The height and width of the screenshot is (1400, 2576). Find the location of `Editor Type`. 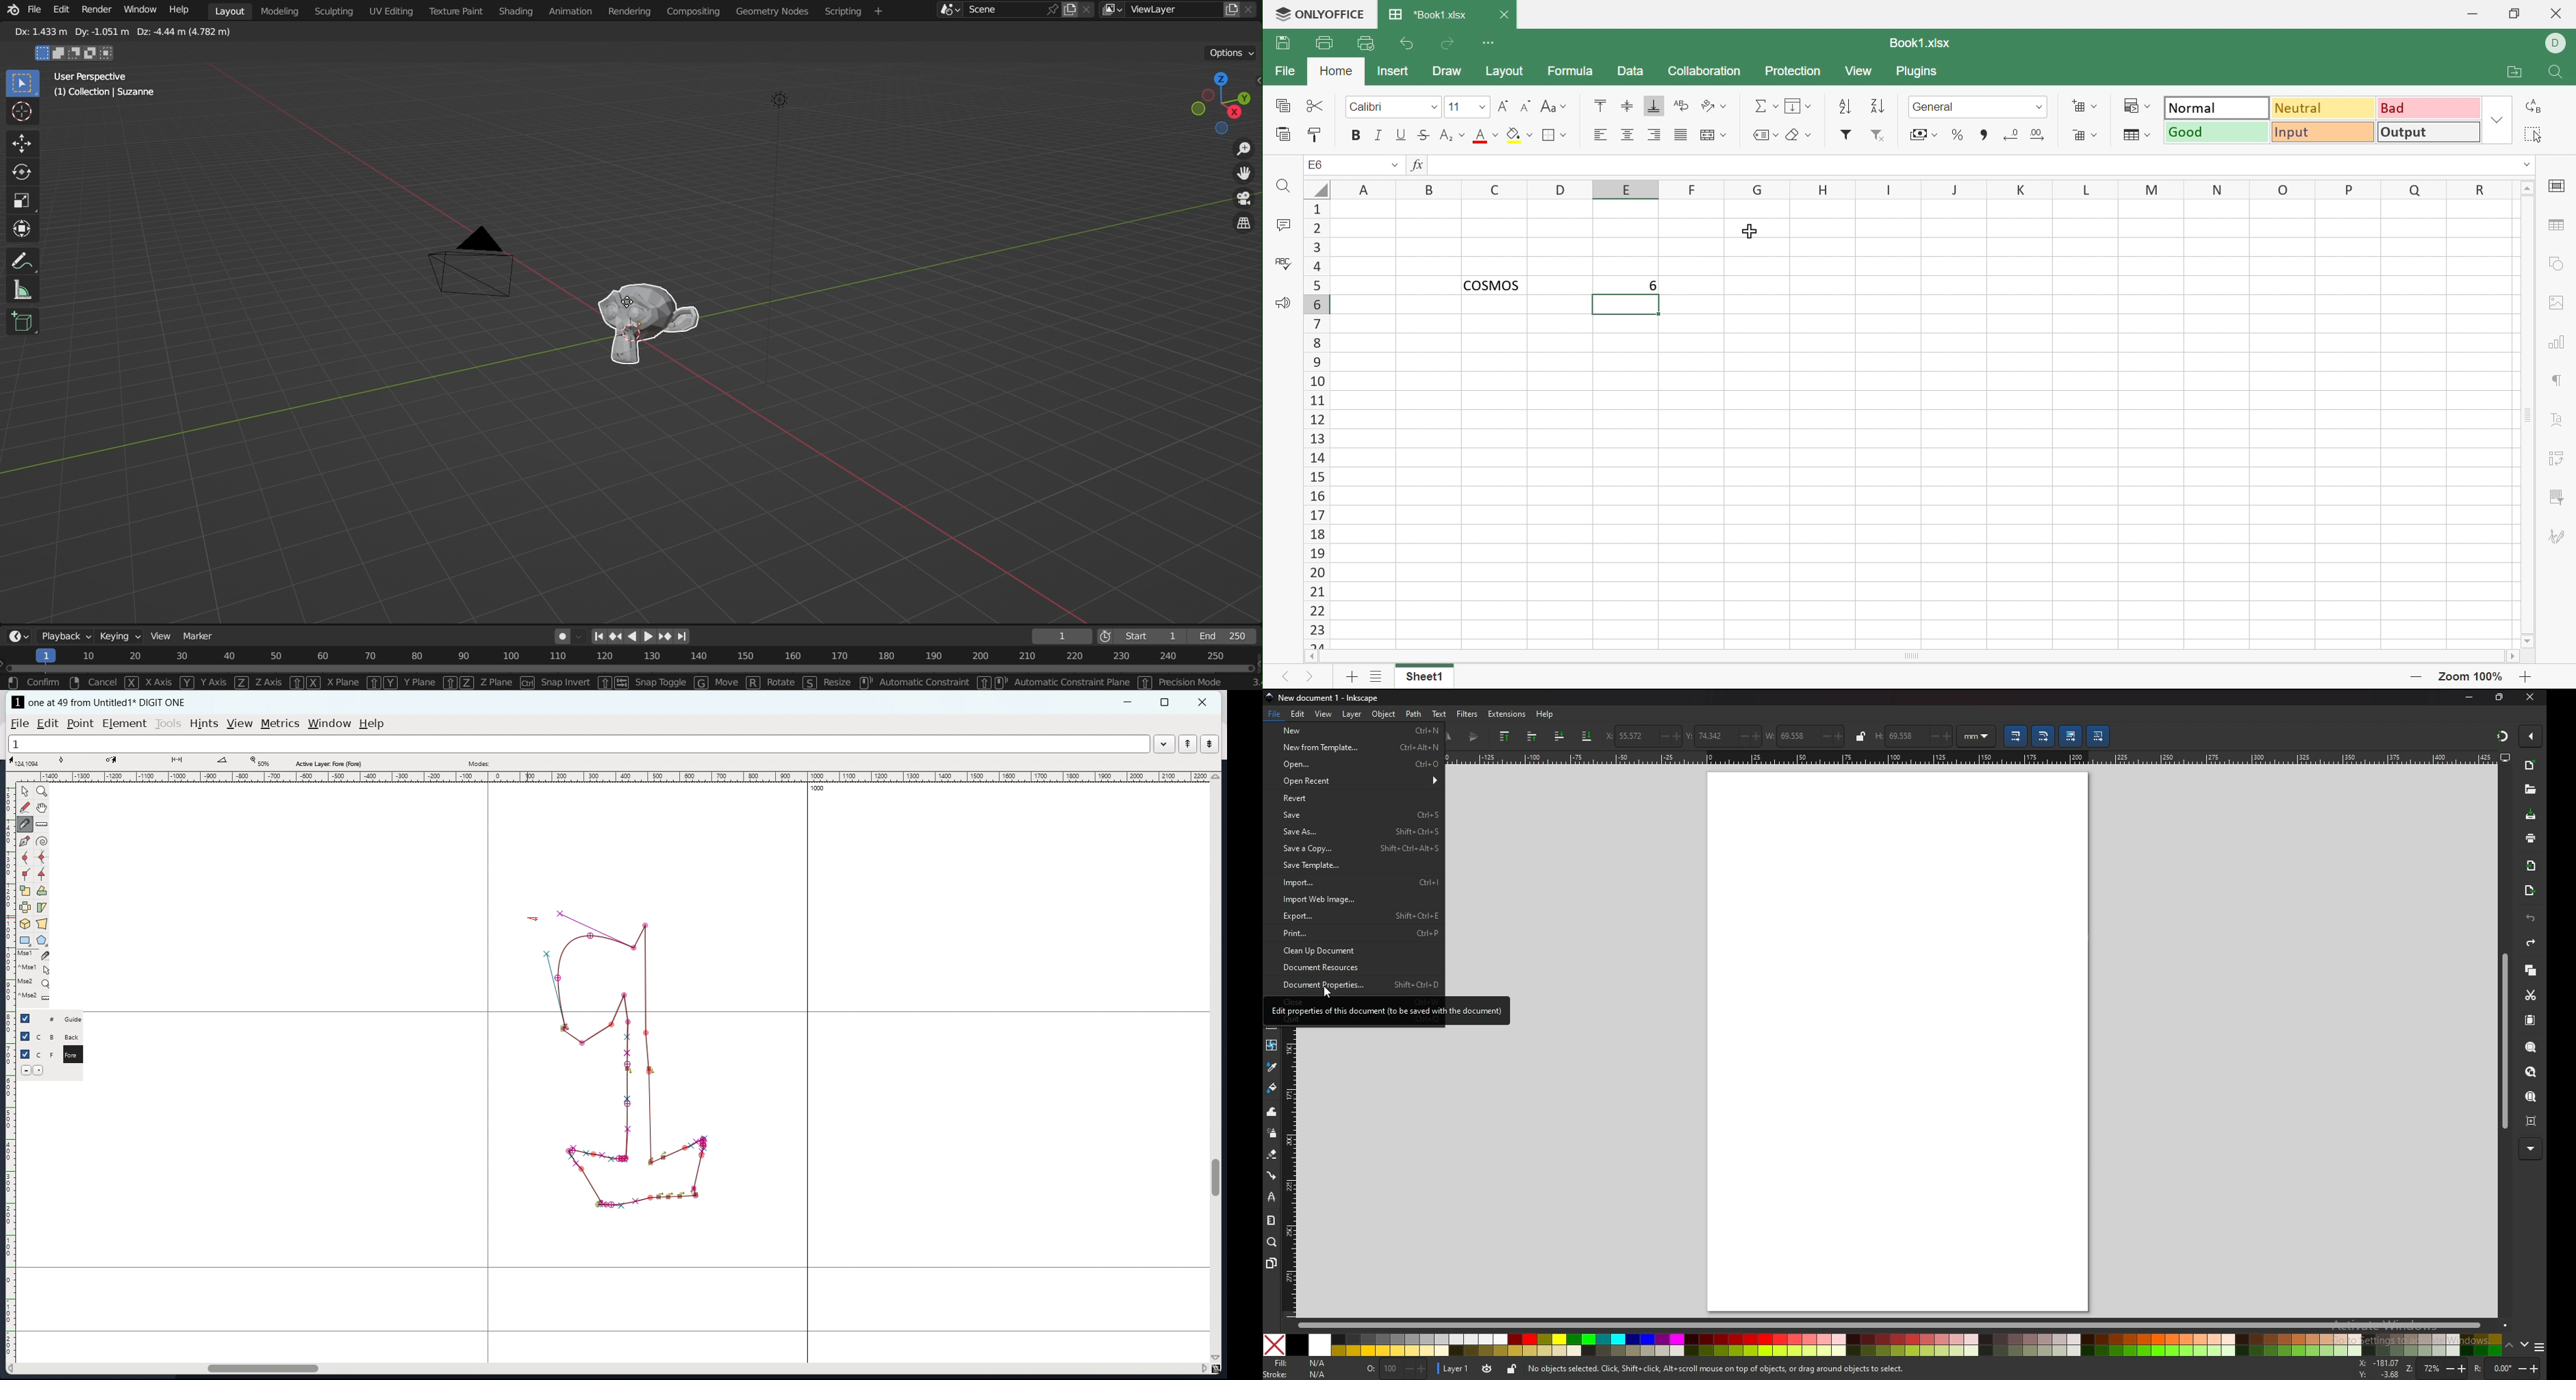

Editor Type is located at coordinates (18, 637).